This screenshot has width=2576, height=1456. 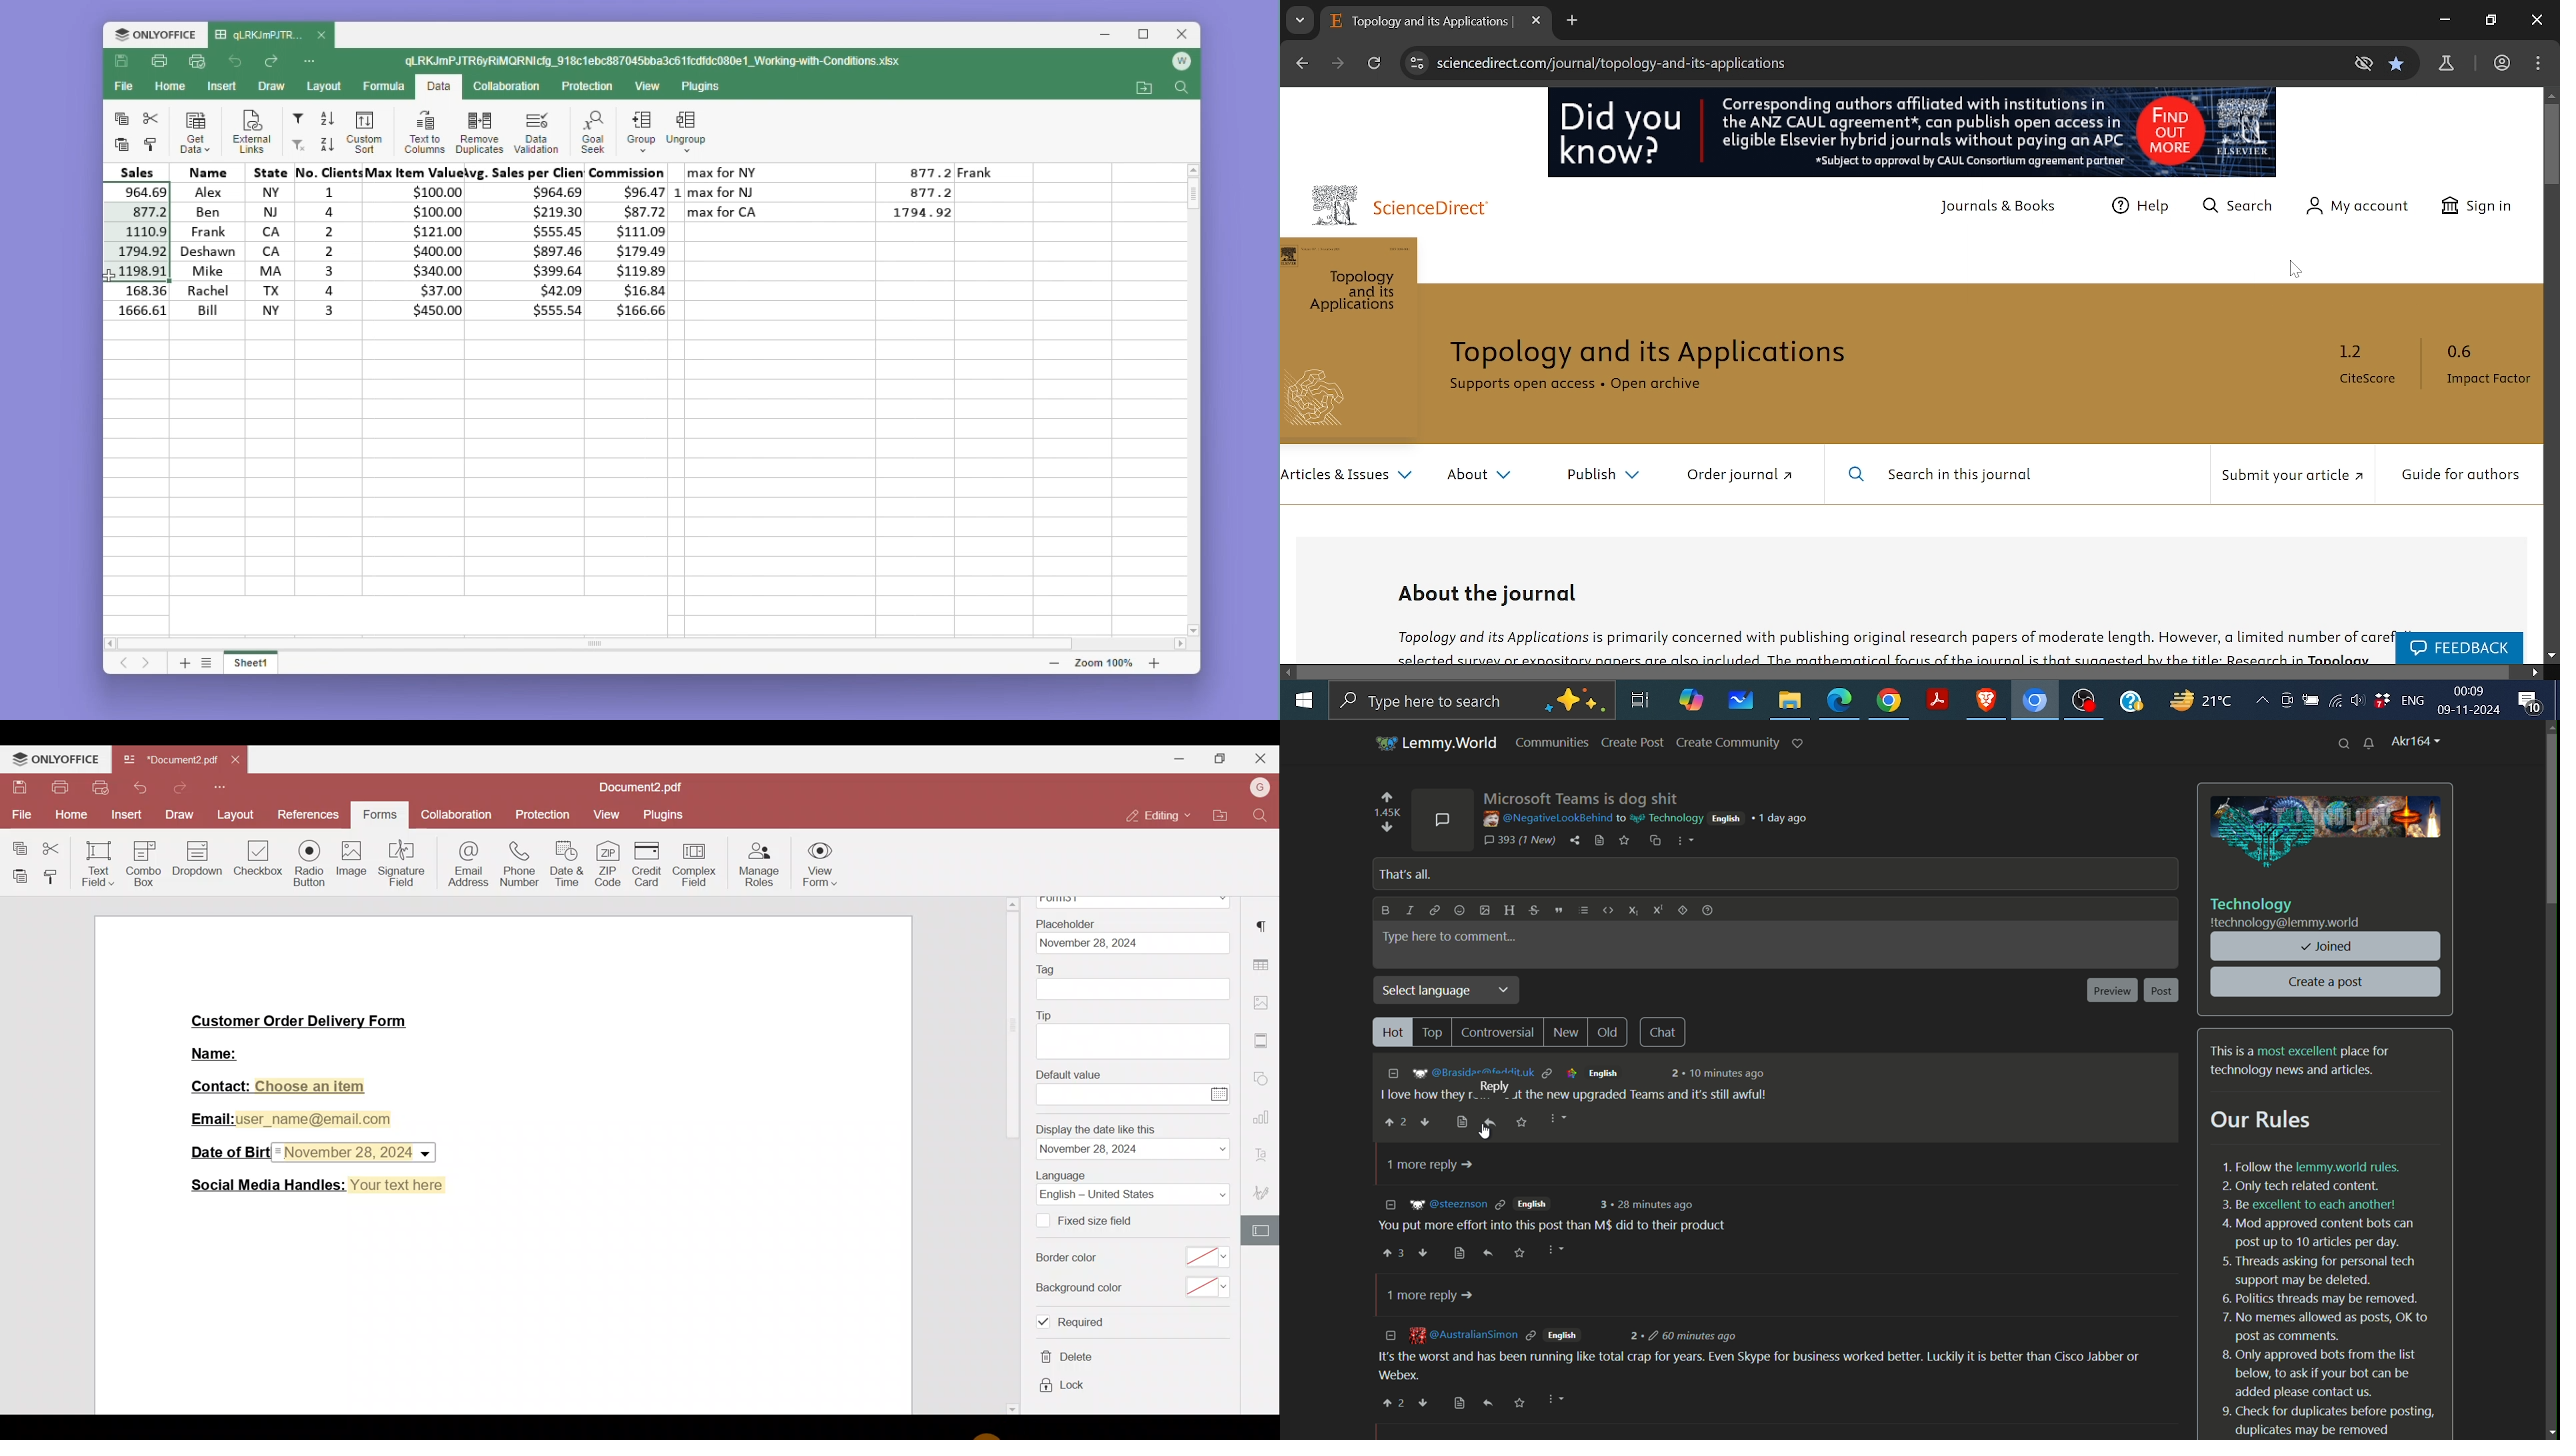 What do you see at coordinates (2469, 701) in the screenshot?
I see `00:09 09-11-2024` at bounding box center [2469, 701].